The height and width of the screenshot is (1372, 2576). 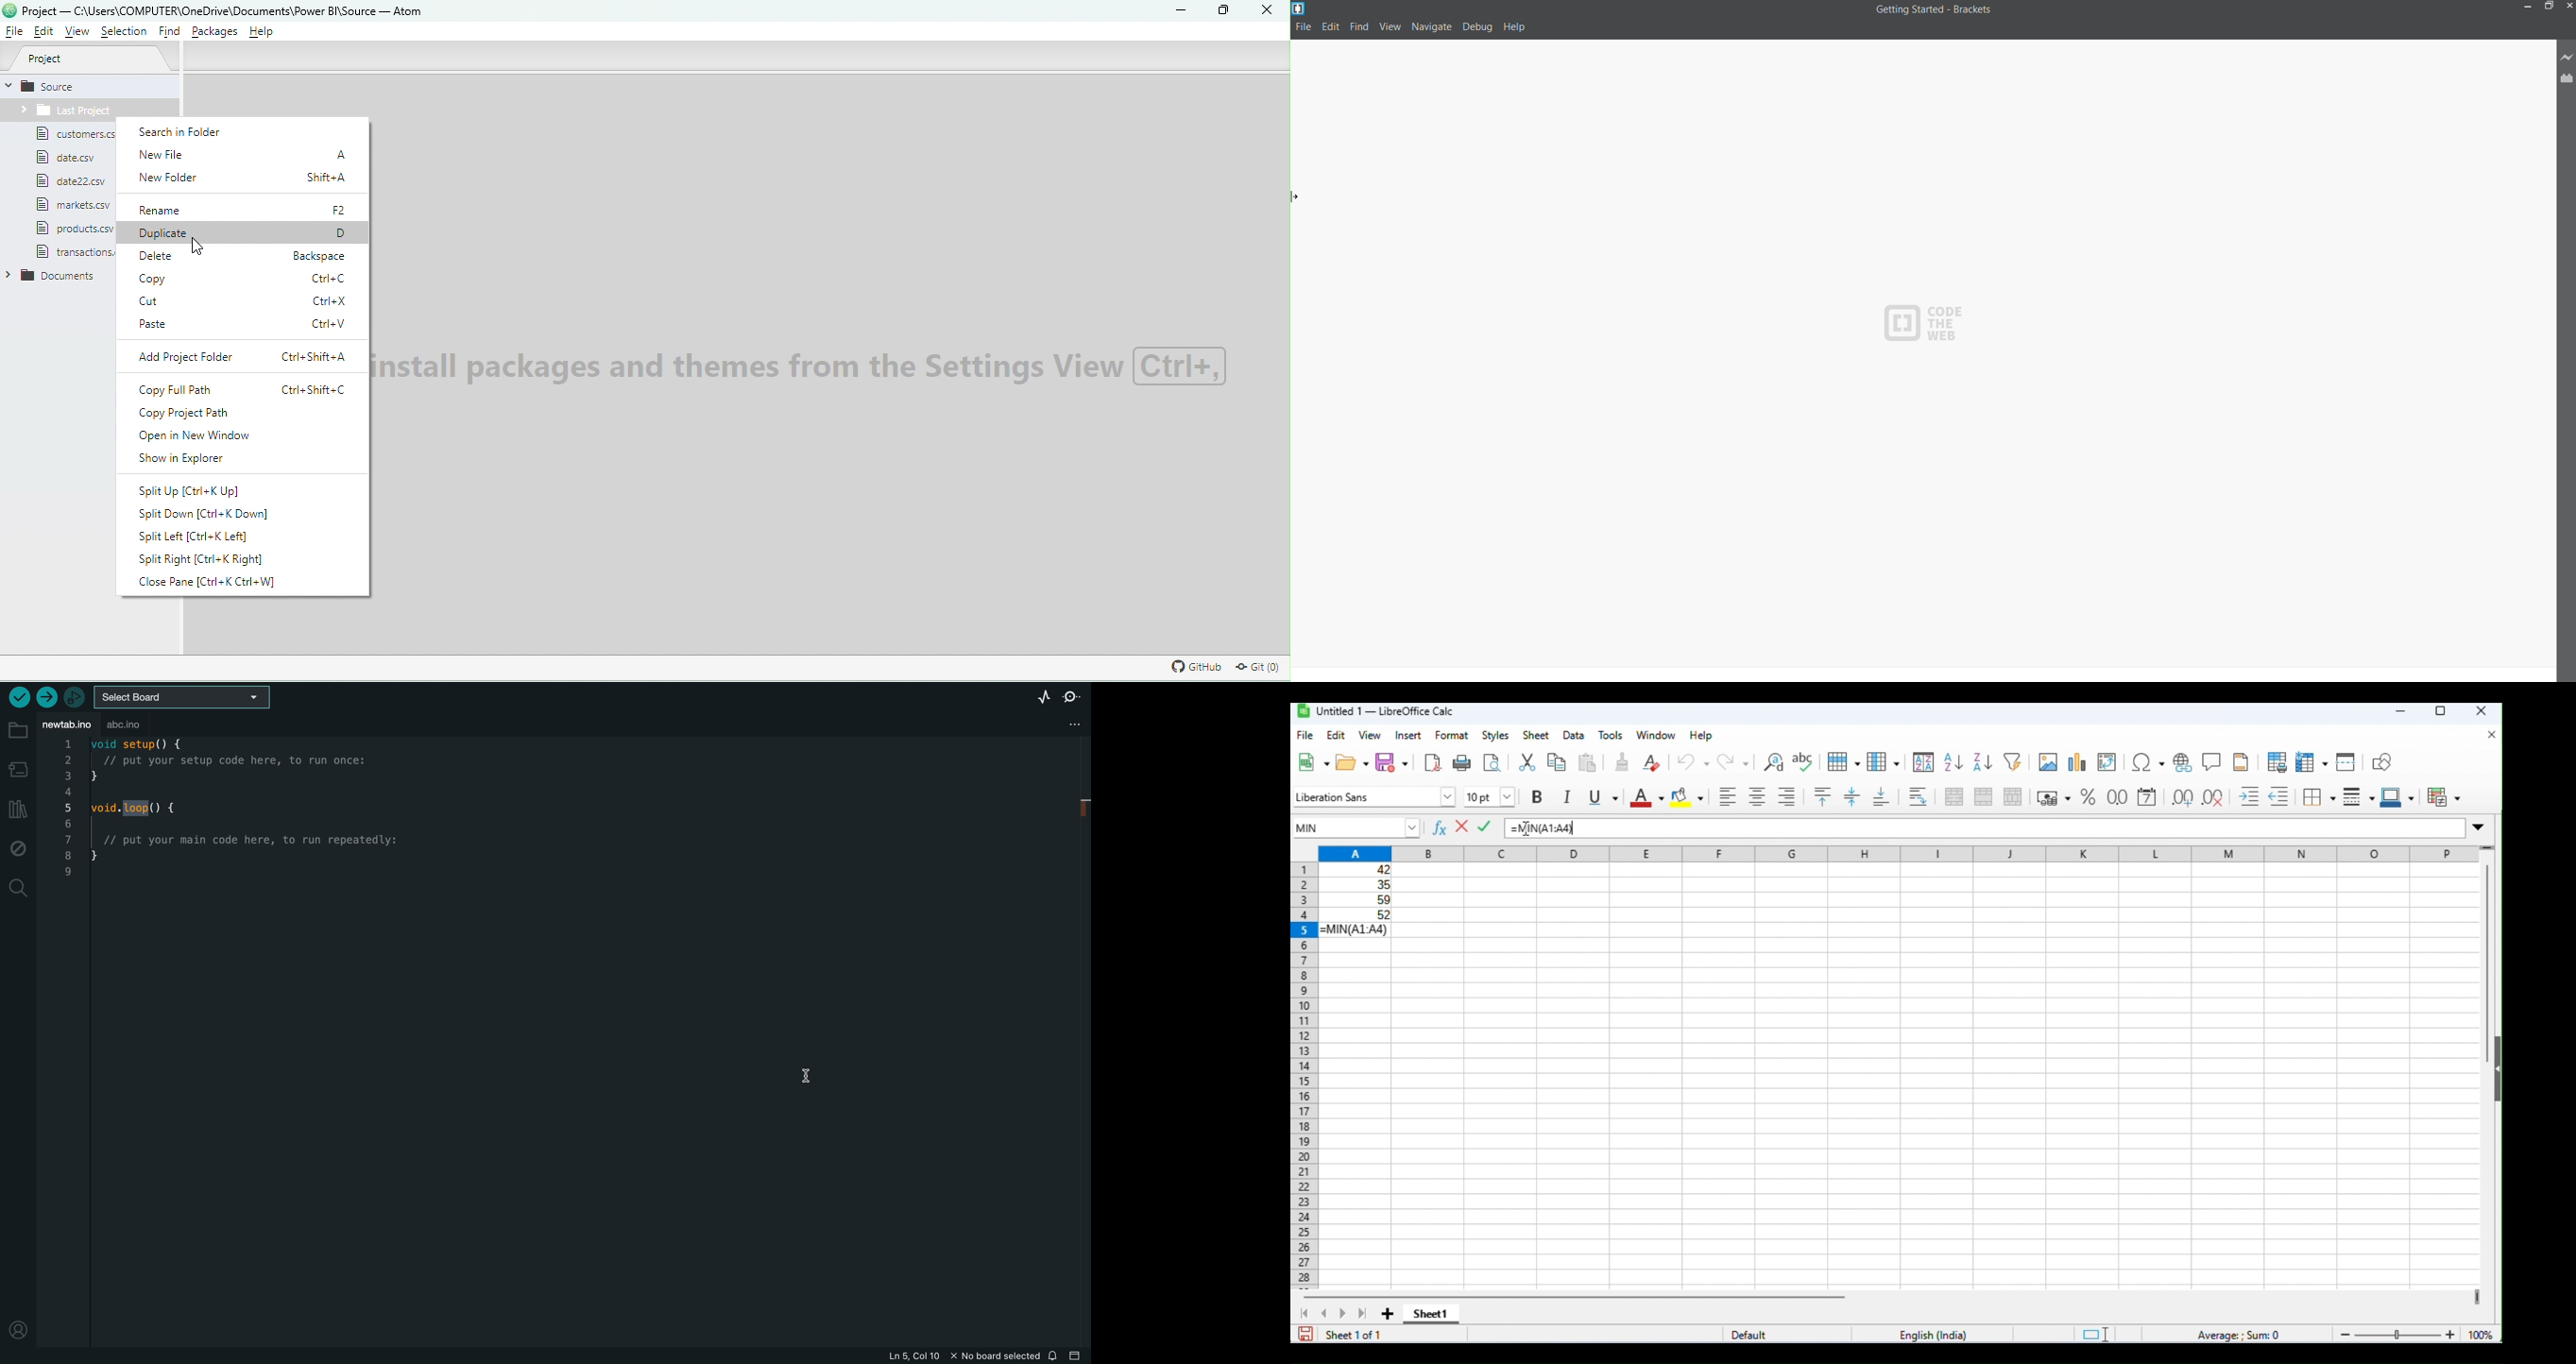 I want to click on drag to view rows, so click(x=2488, y=846).